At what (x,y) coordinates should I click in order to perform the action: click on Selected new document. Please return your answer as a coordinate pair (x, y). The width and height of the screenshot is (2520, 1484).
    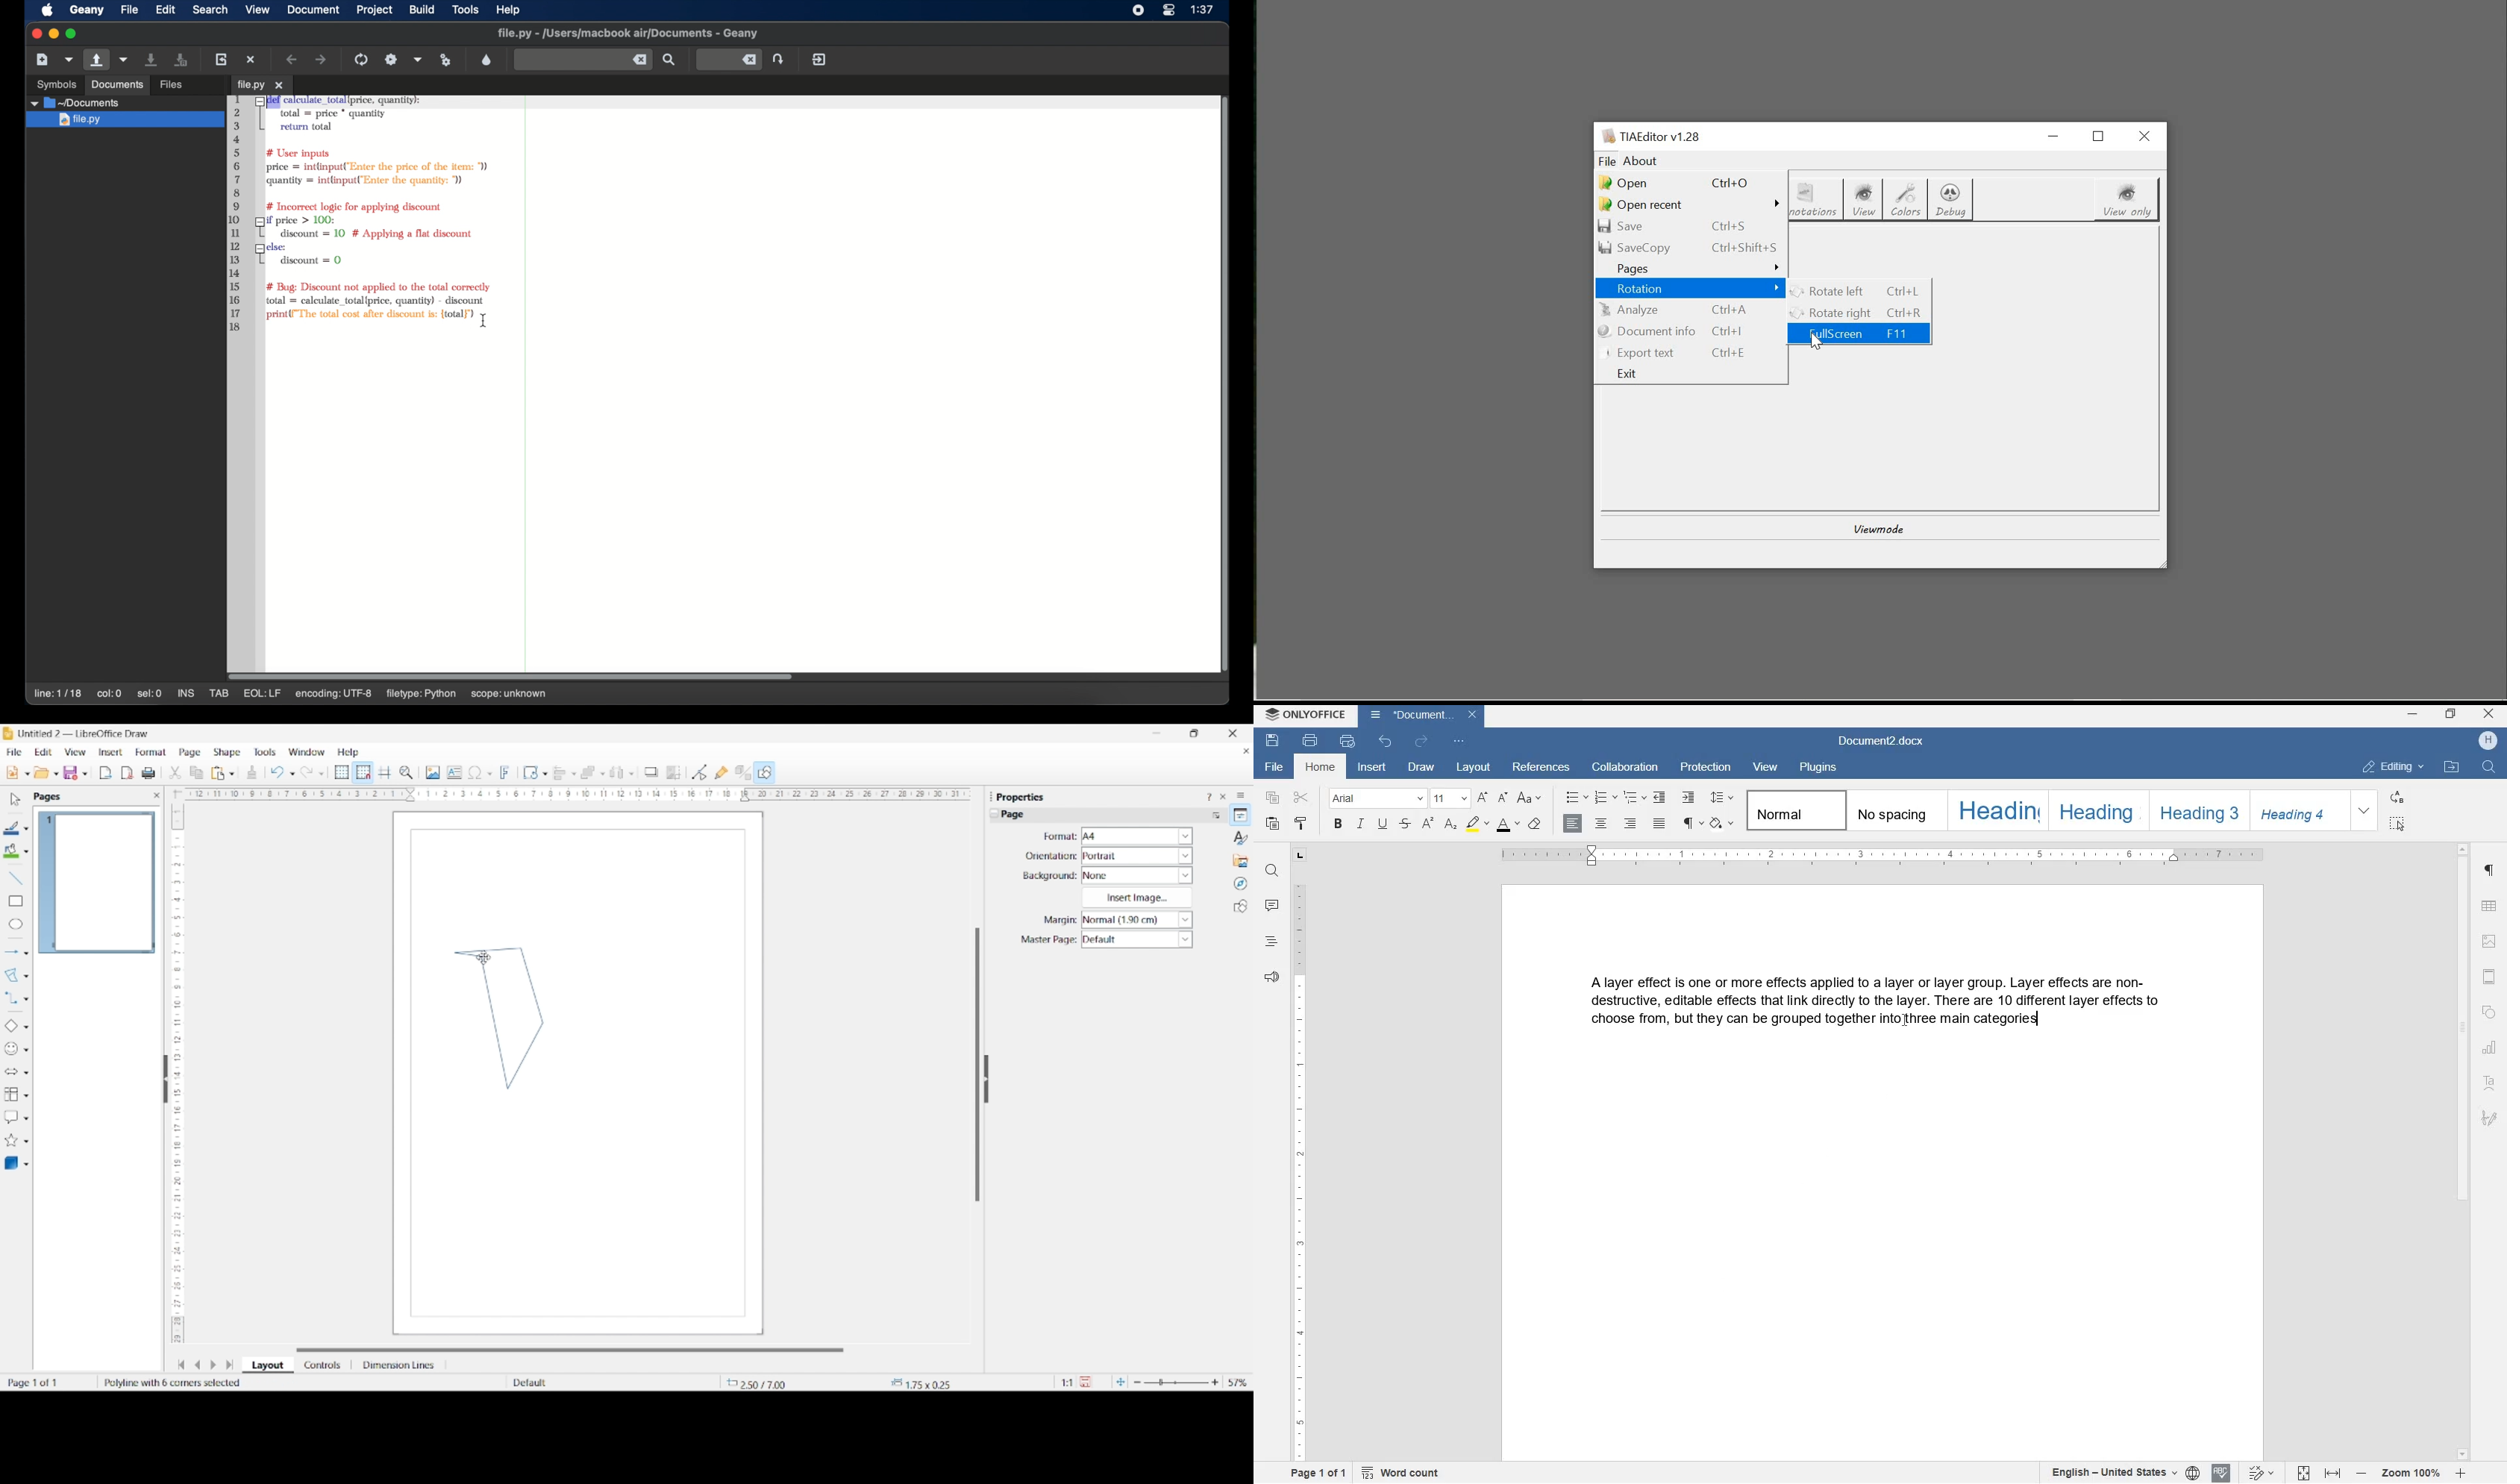
    Looking at the image, I should click on (12, 772).